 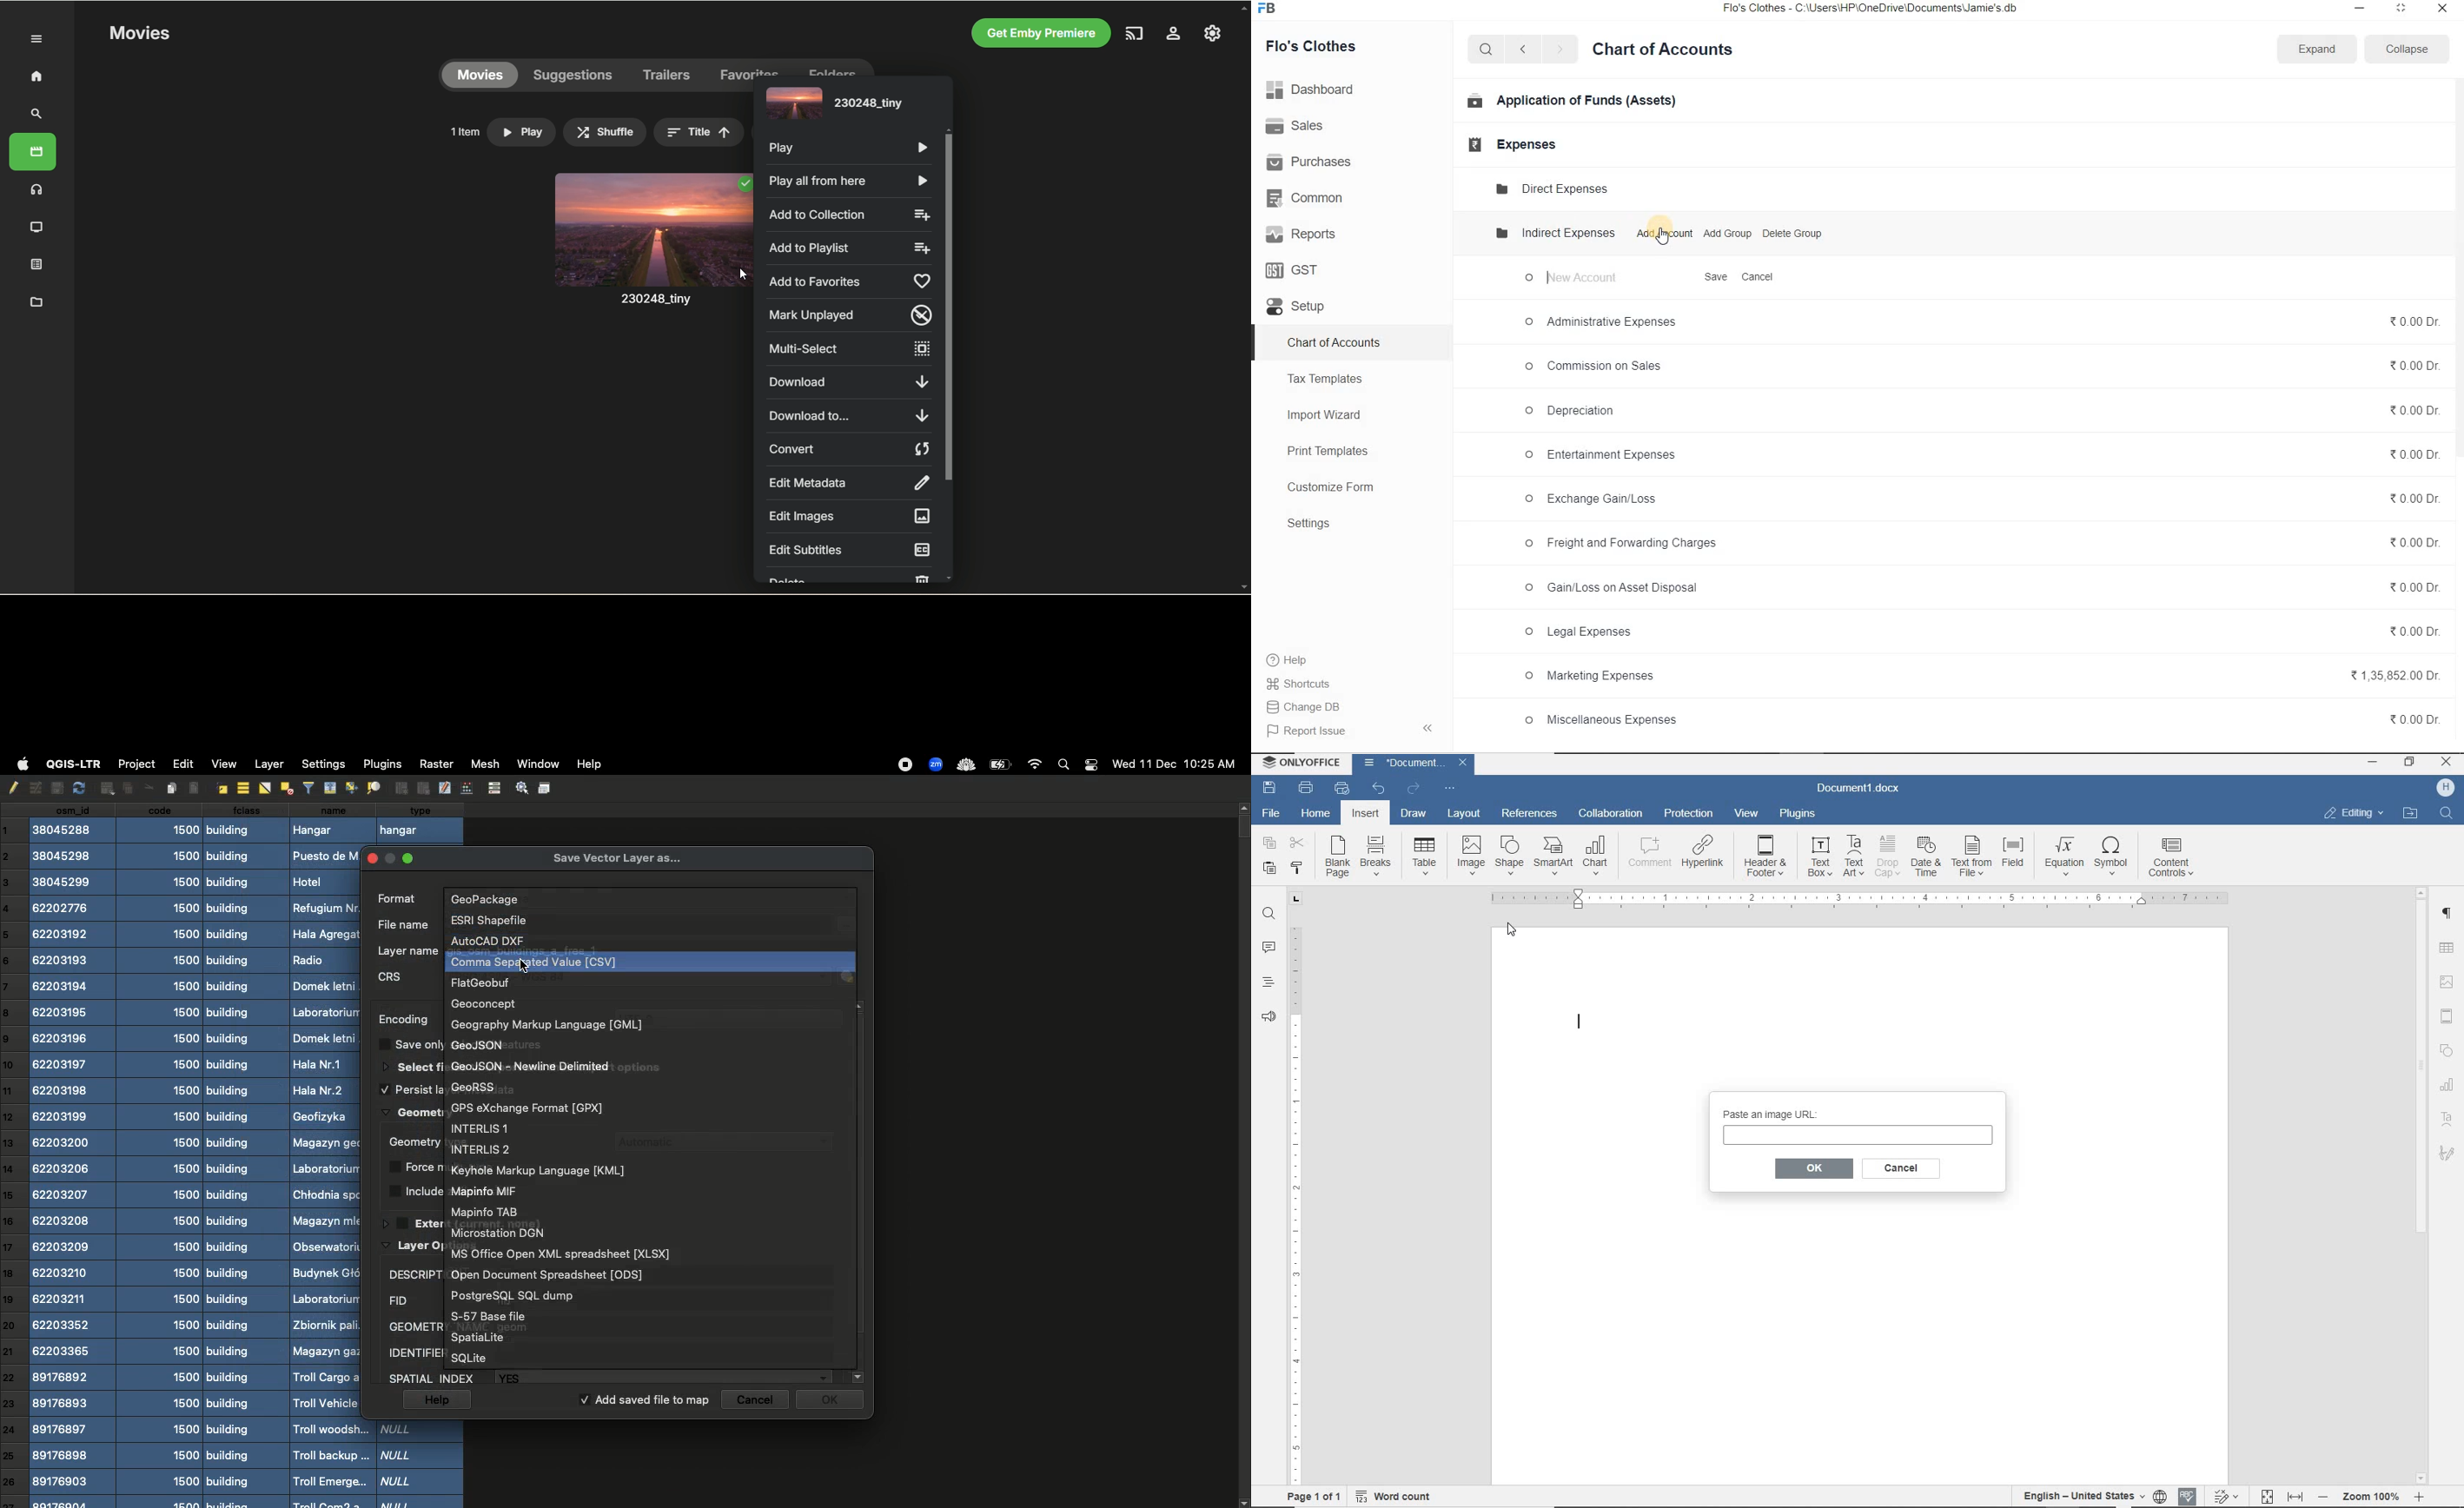 I want to click on content controls, so click(x=2175, y=859).